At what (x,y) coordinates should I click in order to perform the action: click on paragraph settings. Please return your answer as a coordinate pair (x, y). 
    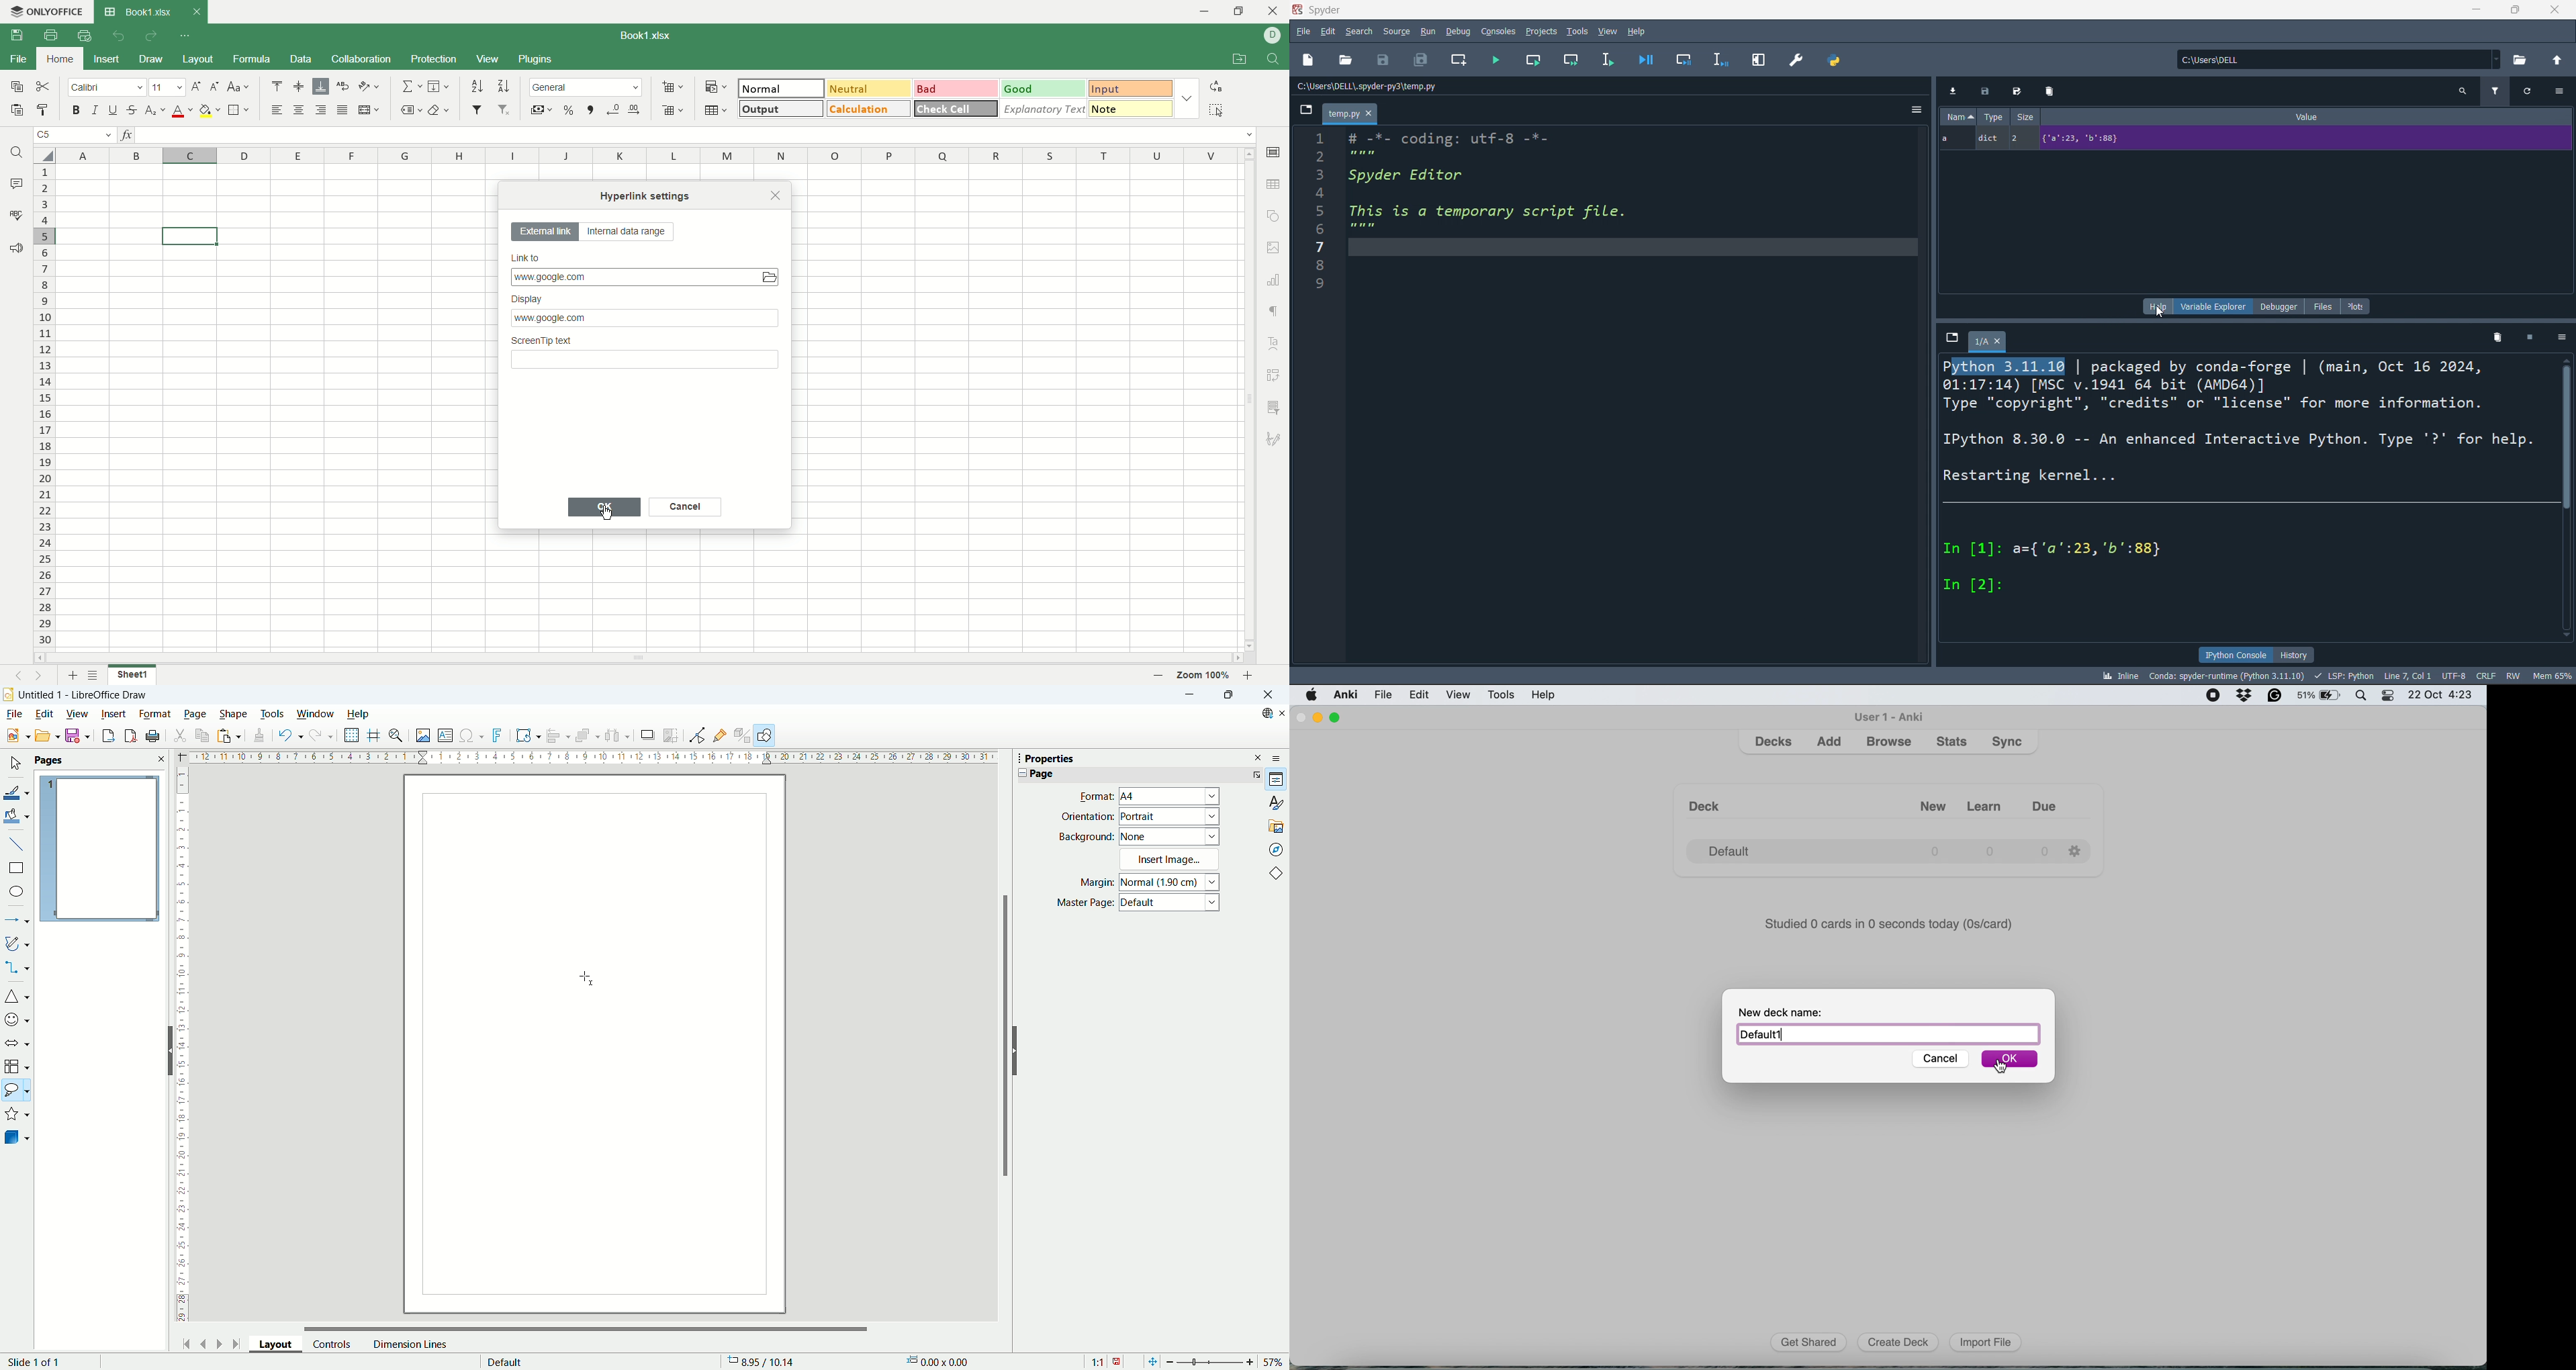
    Looking at the image, I should click on (1273, 310).